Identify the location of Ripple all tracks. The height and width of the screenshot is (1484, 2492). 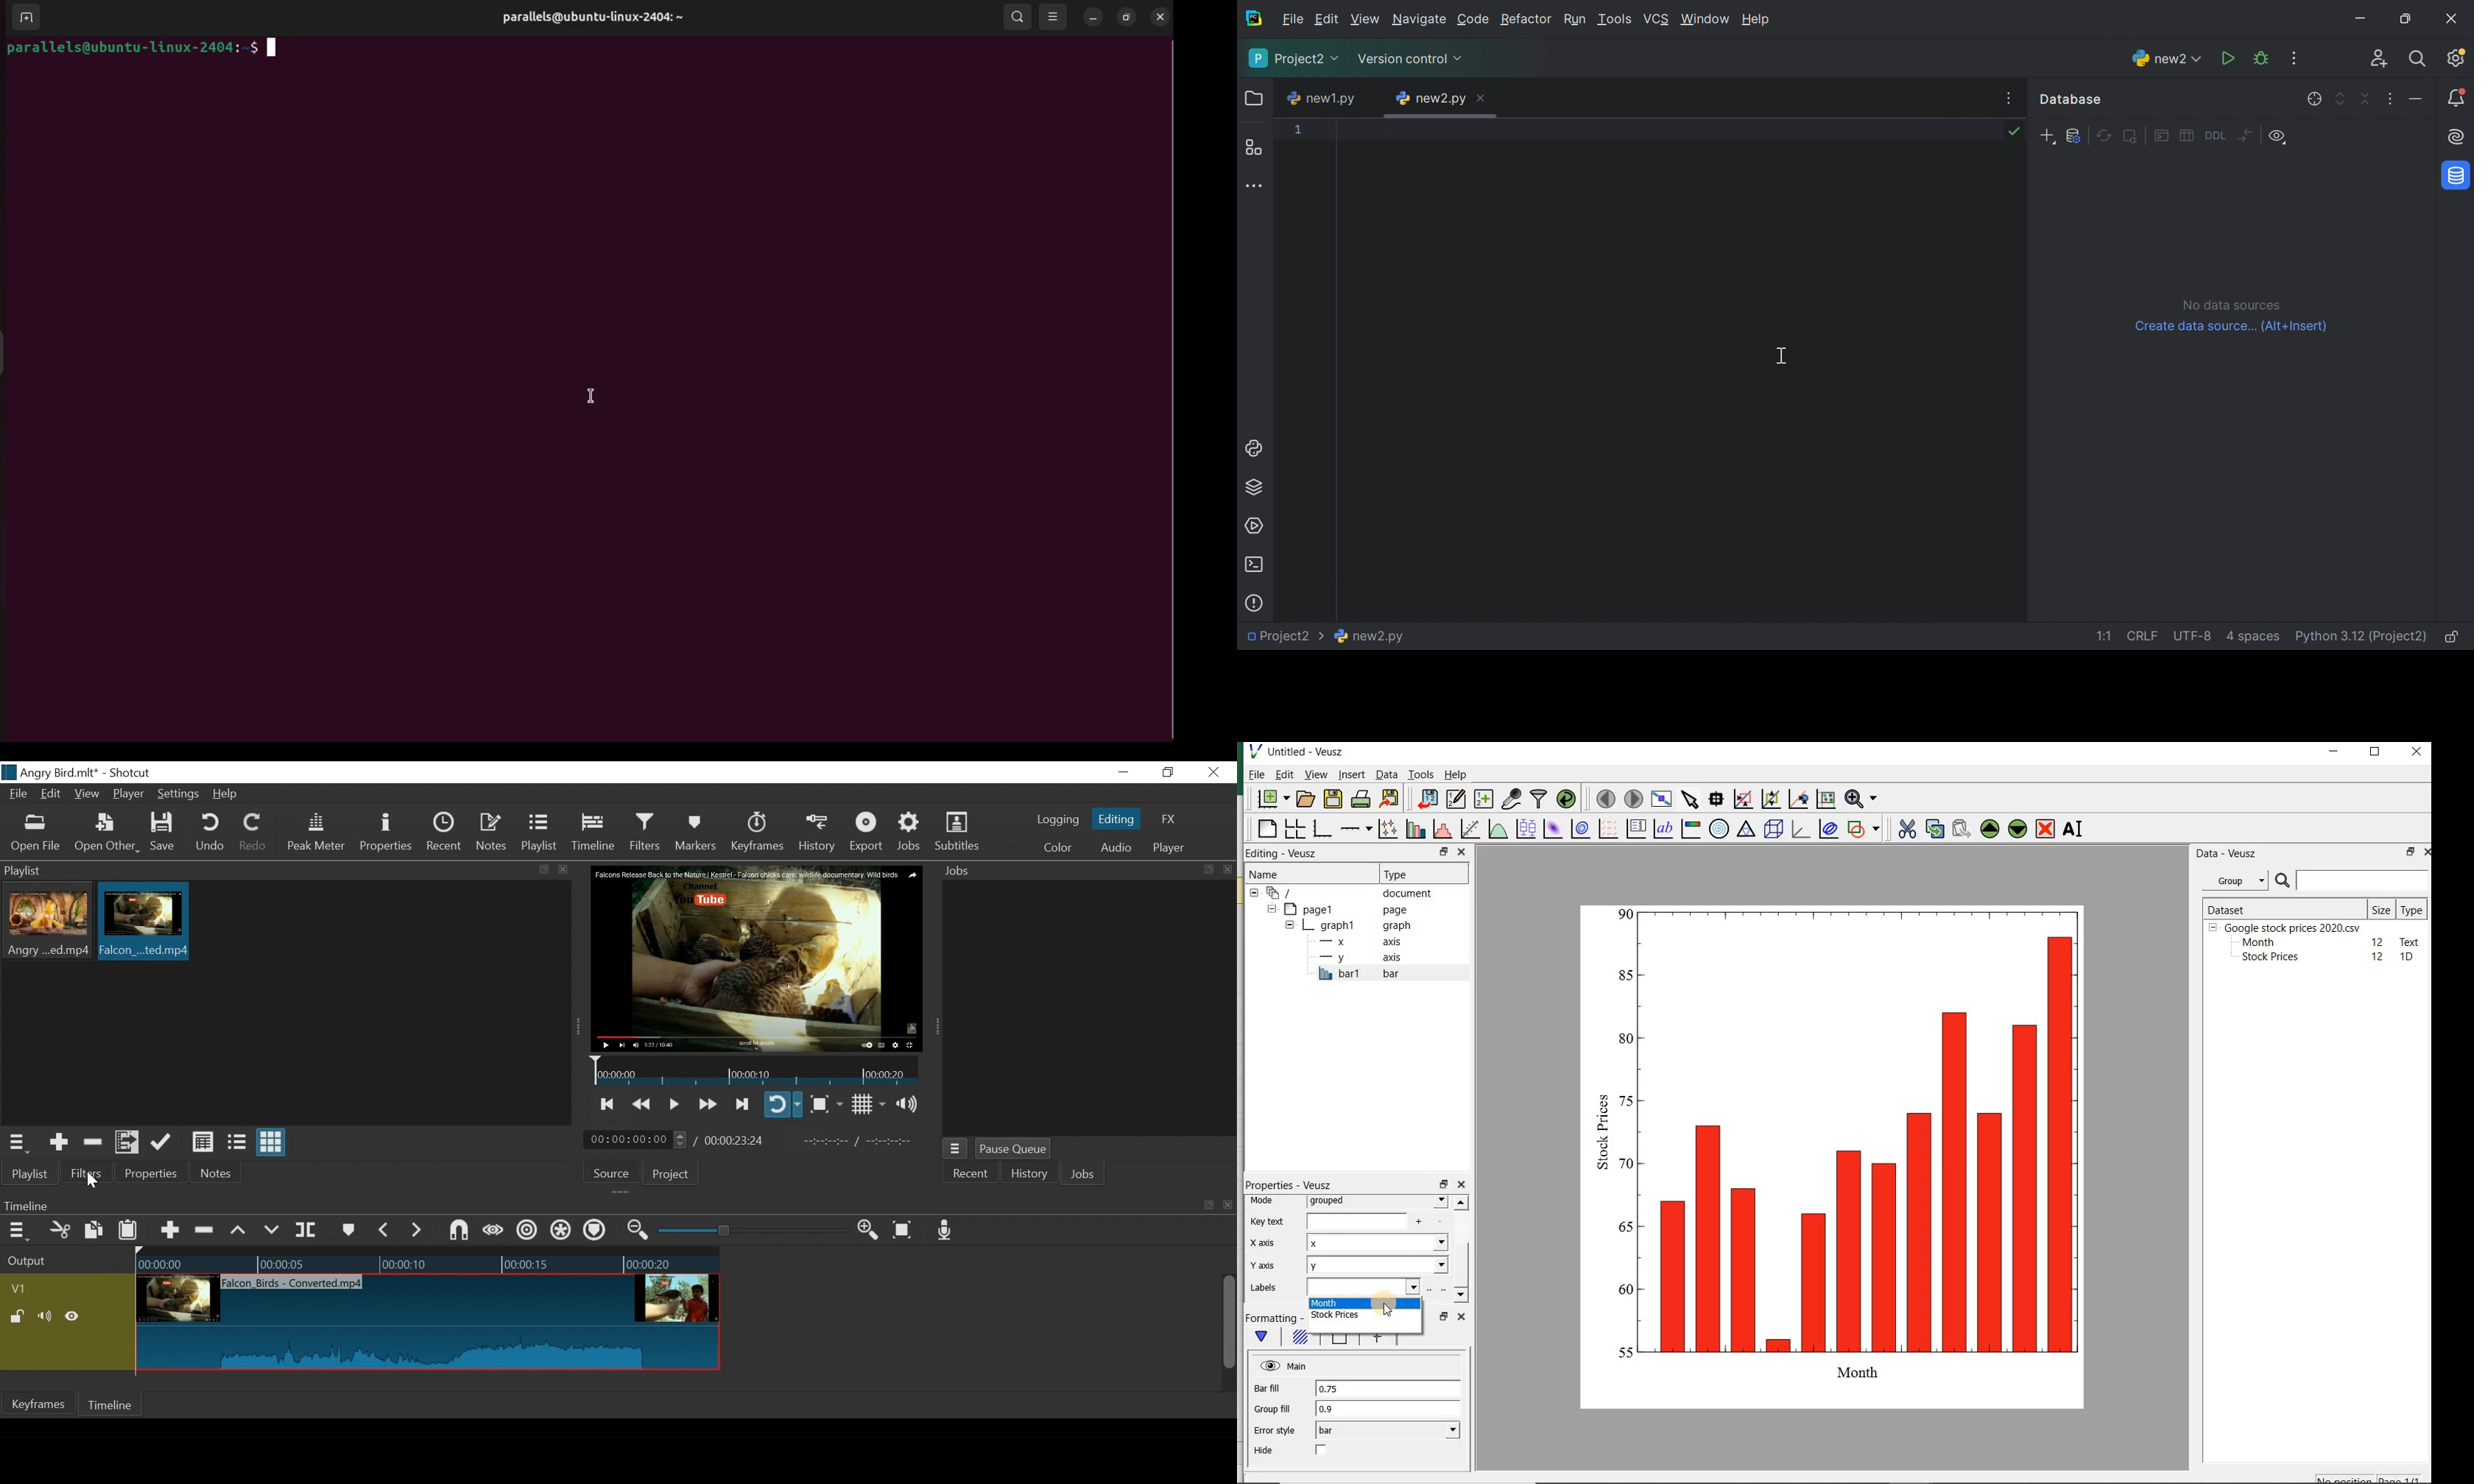
(561, 1232).